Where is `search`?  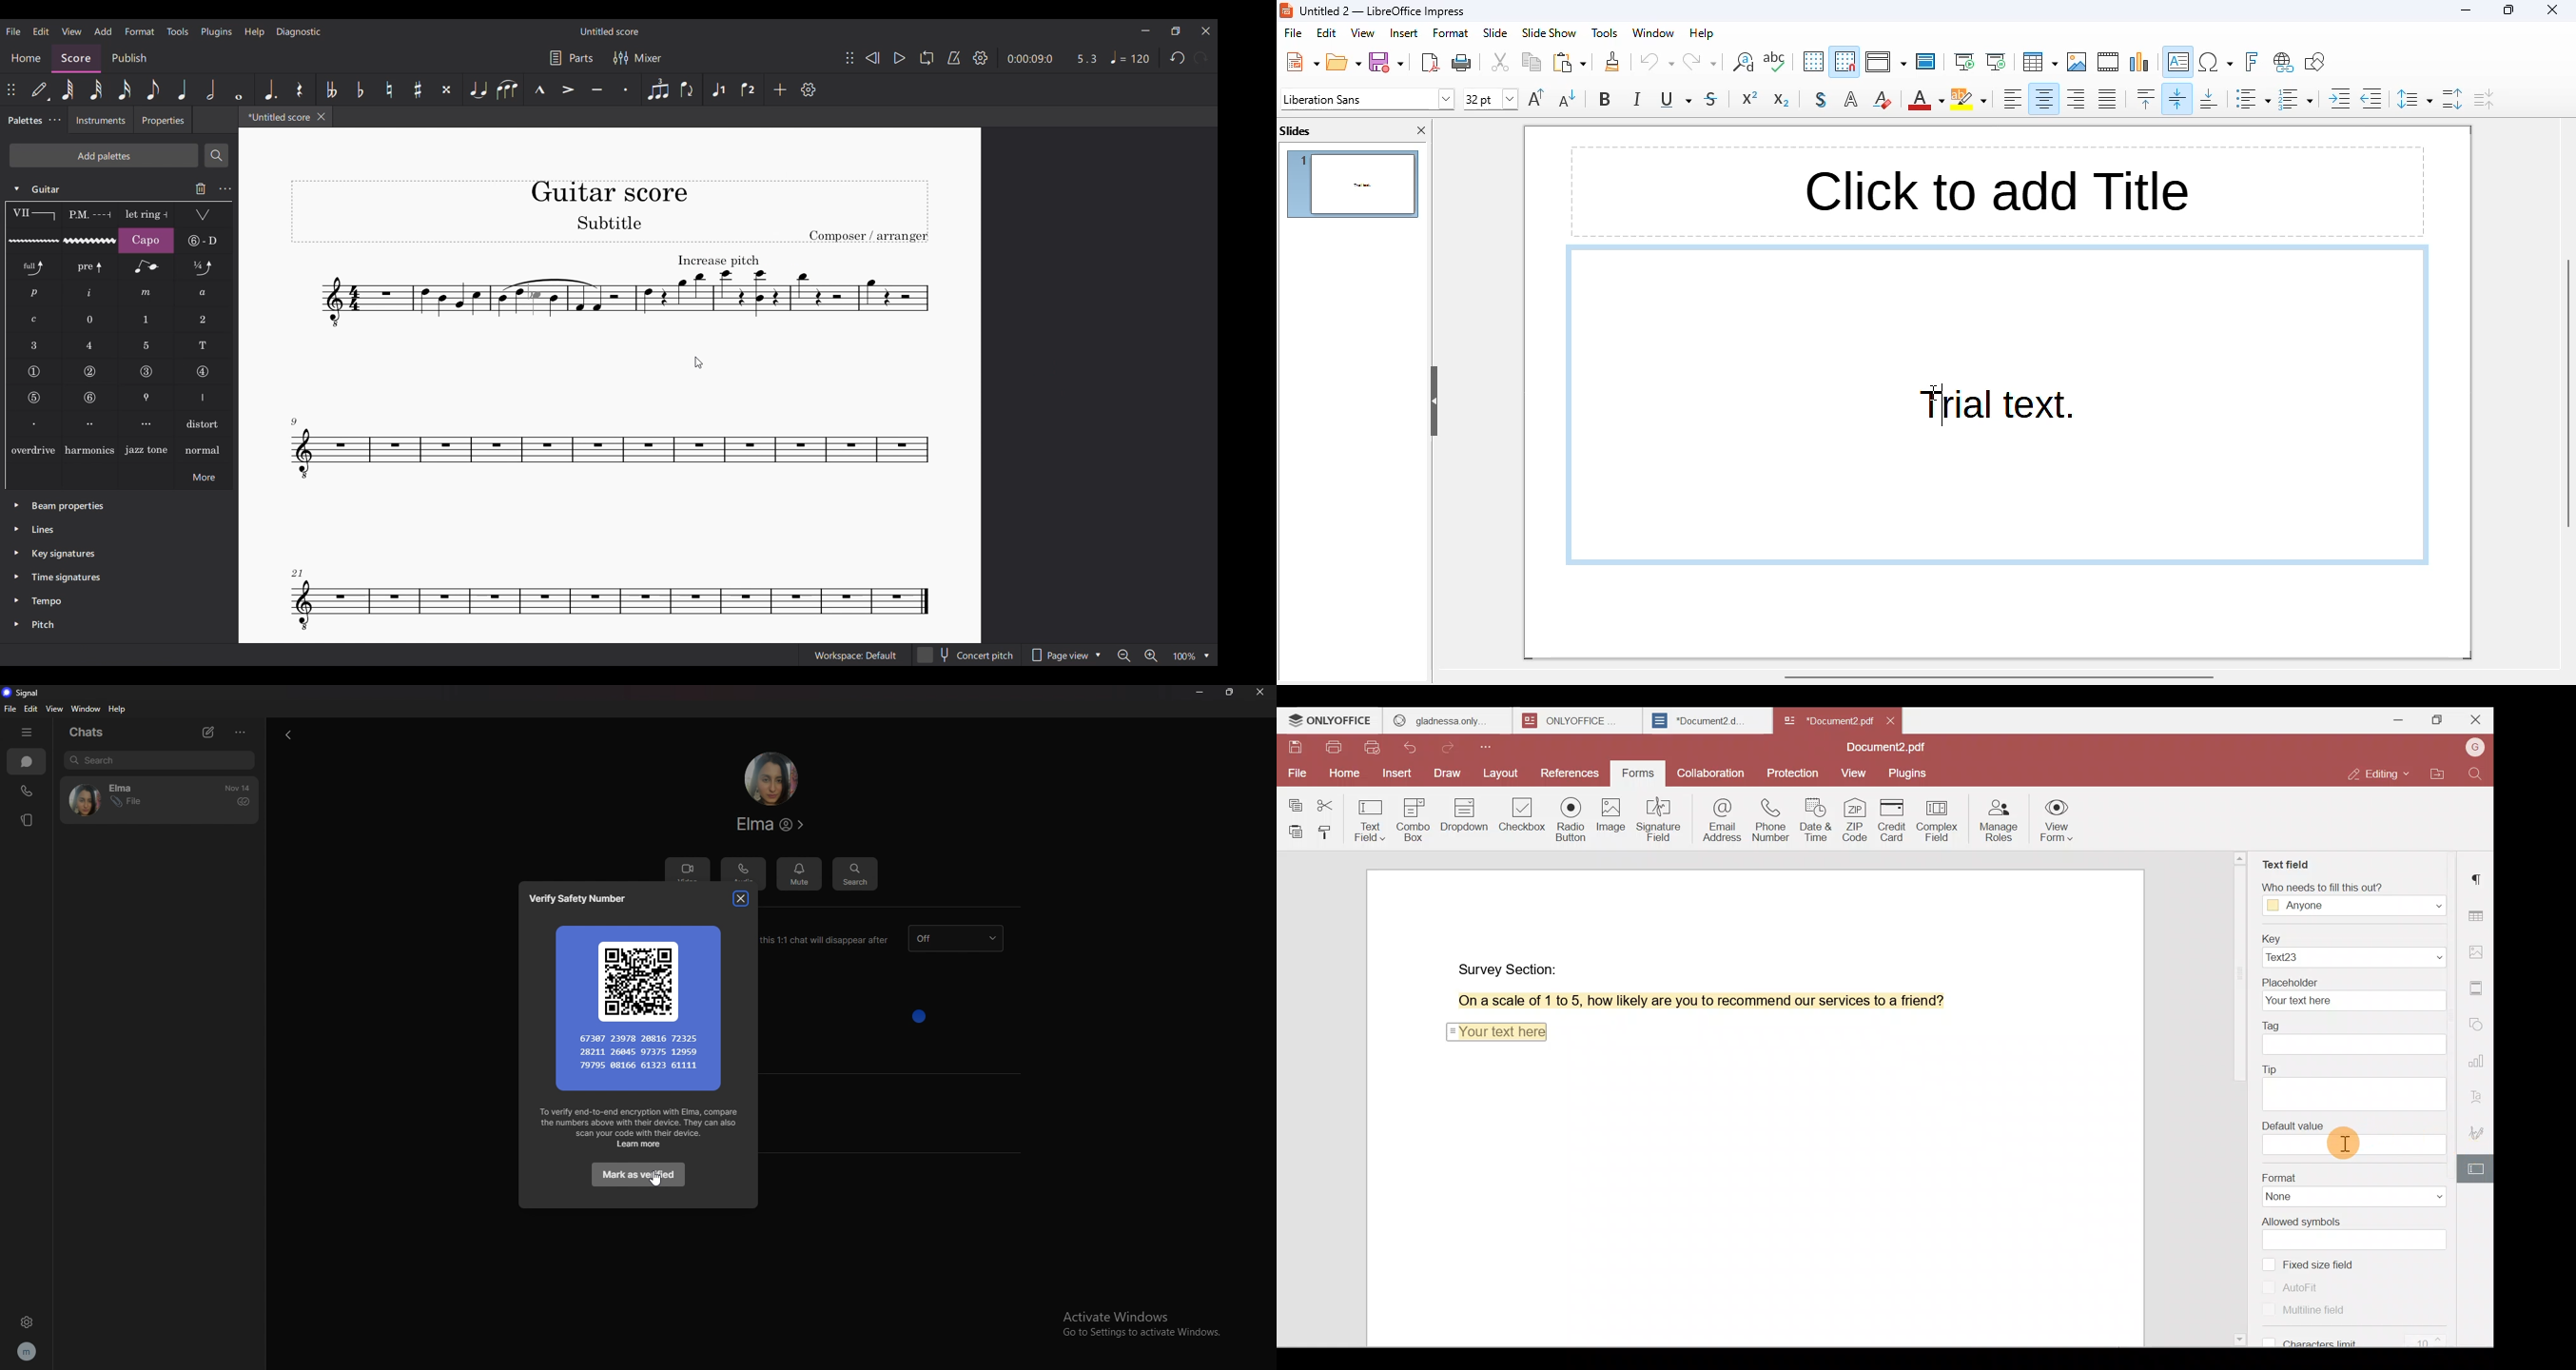
search is located at coordinates (854, 873).